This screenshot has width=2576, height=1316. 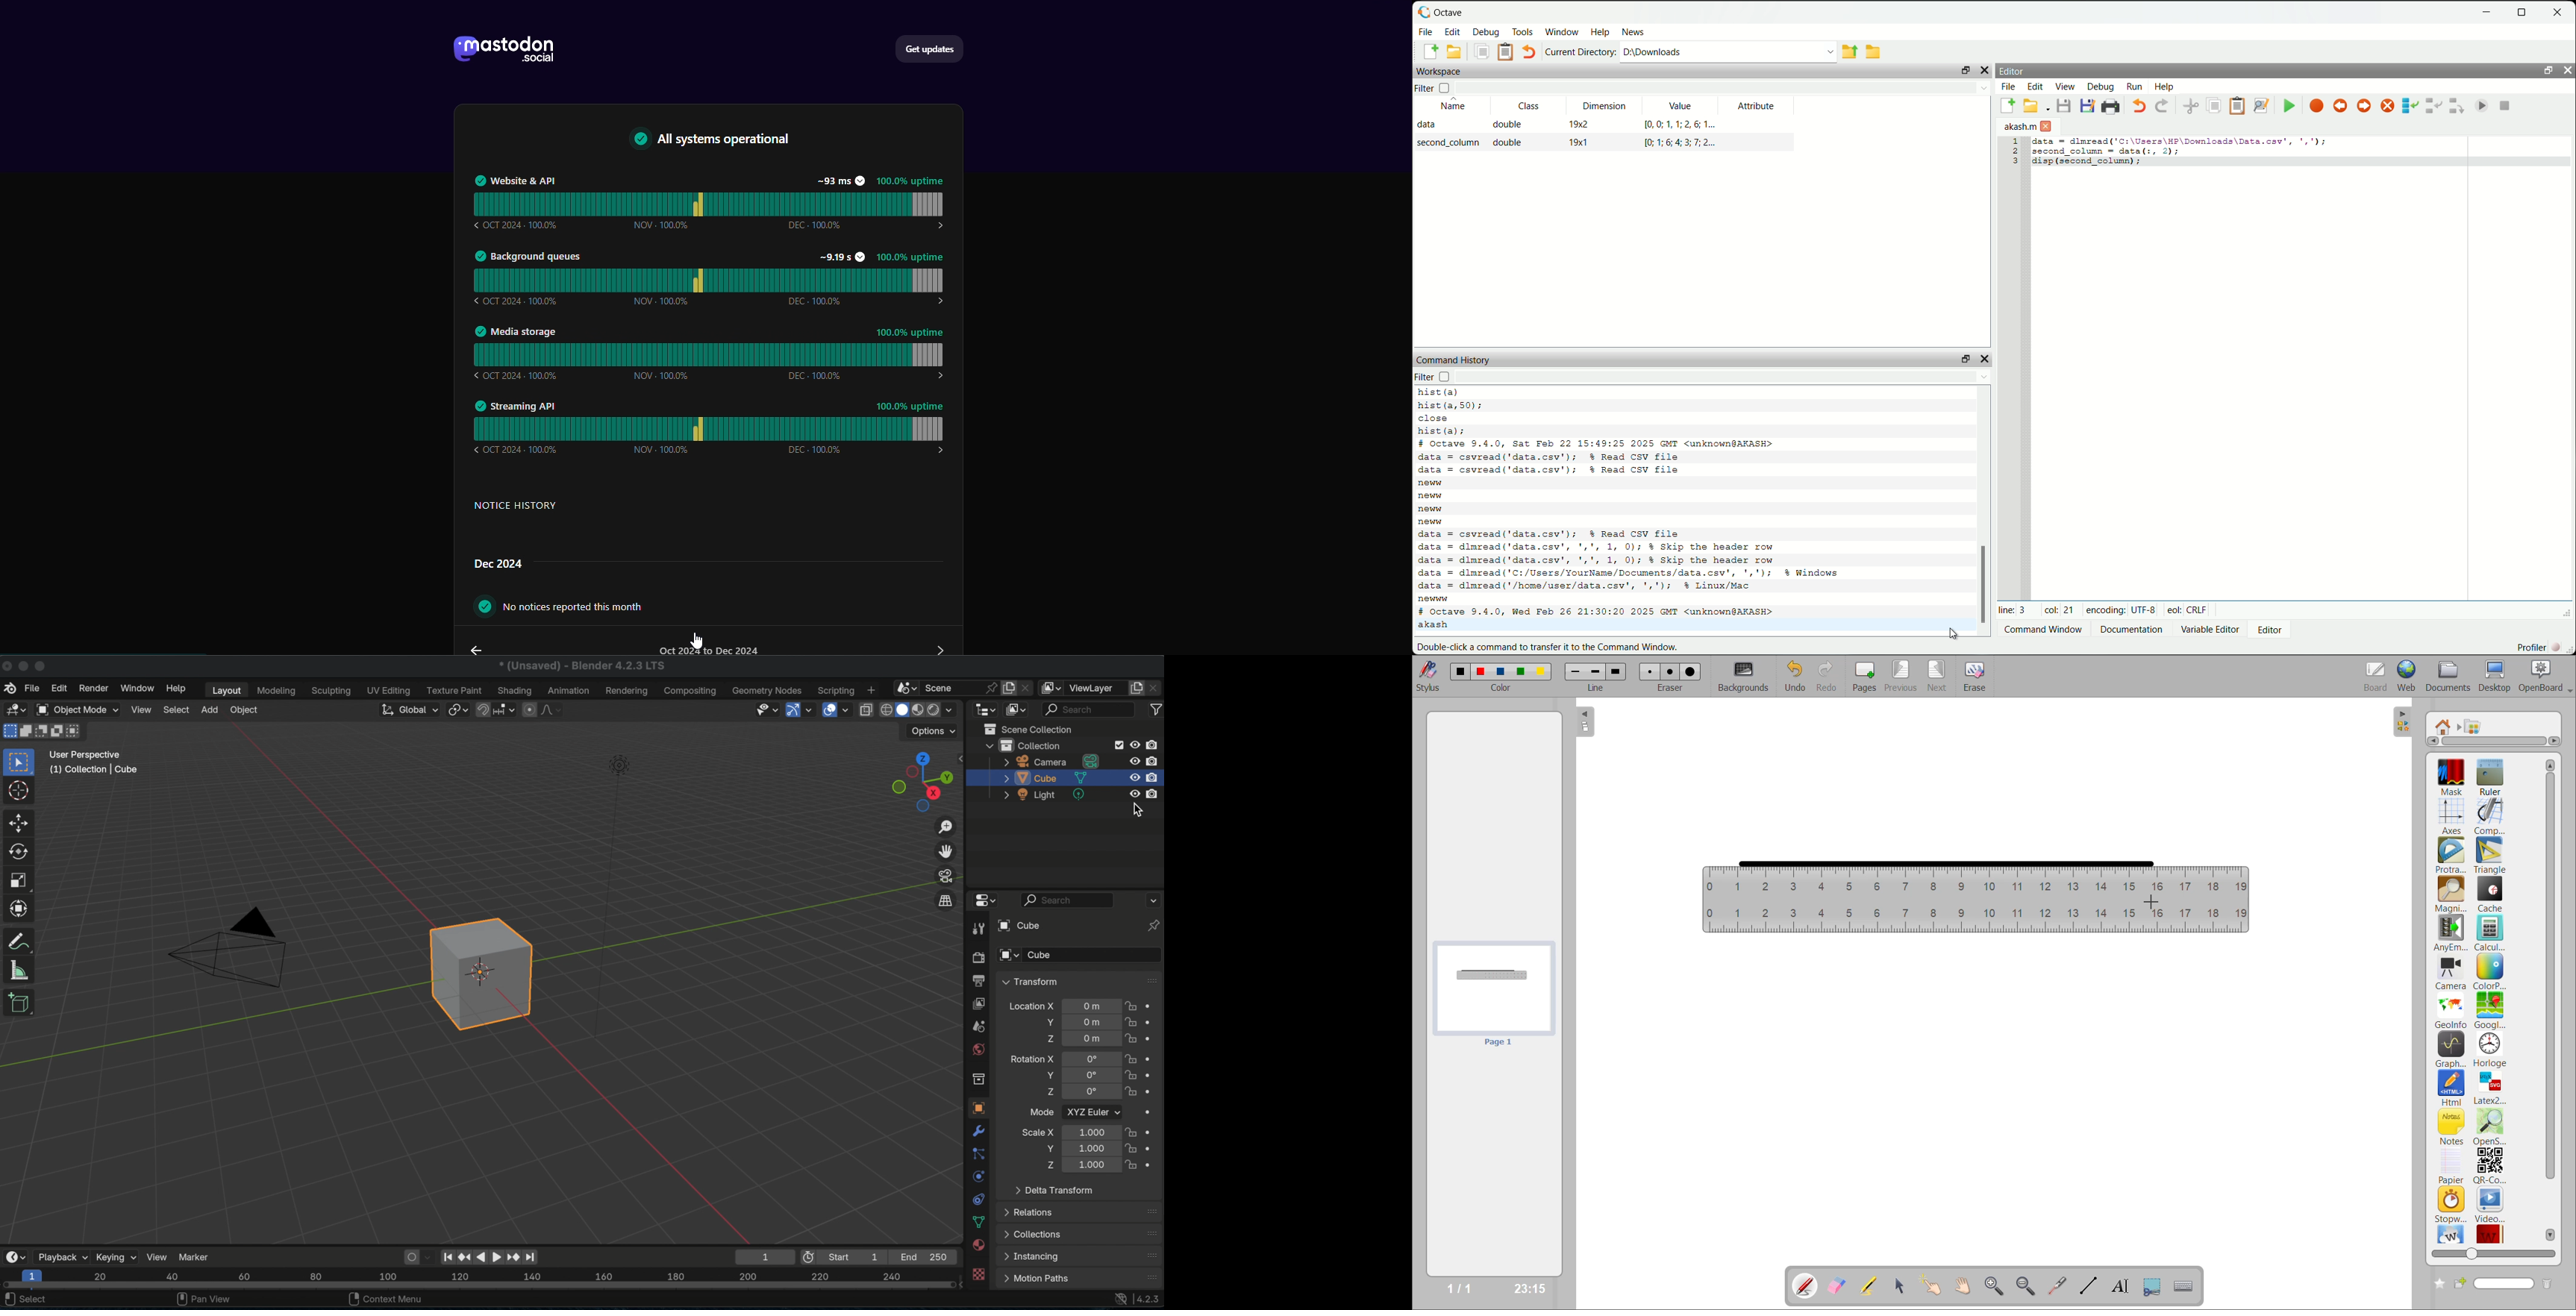 I want to click on location of object, so click(x=1094, y=1006).